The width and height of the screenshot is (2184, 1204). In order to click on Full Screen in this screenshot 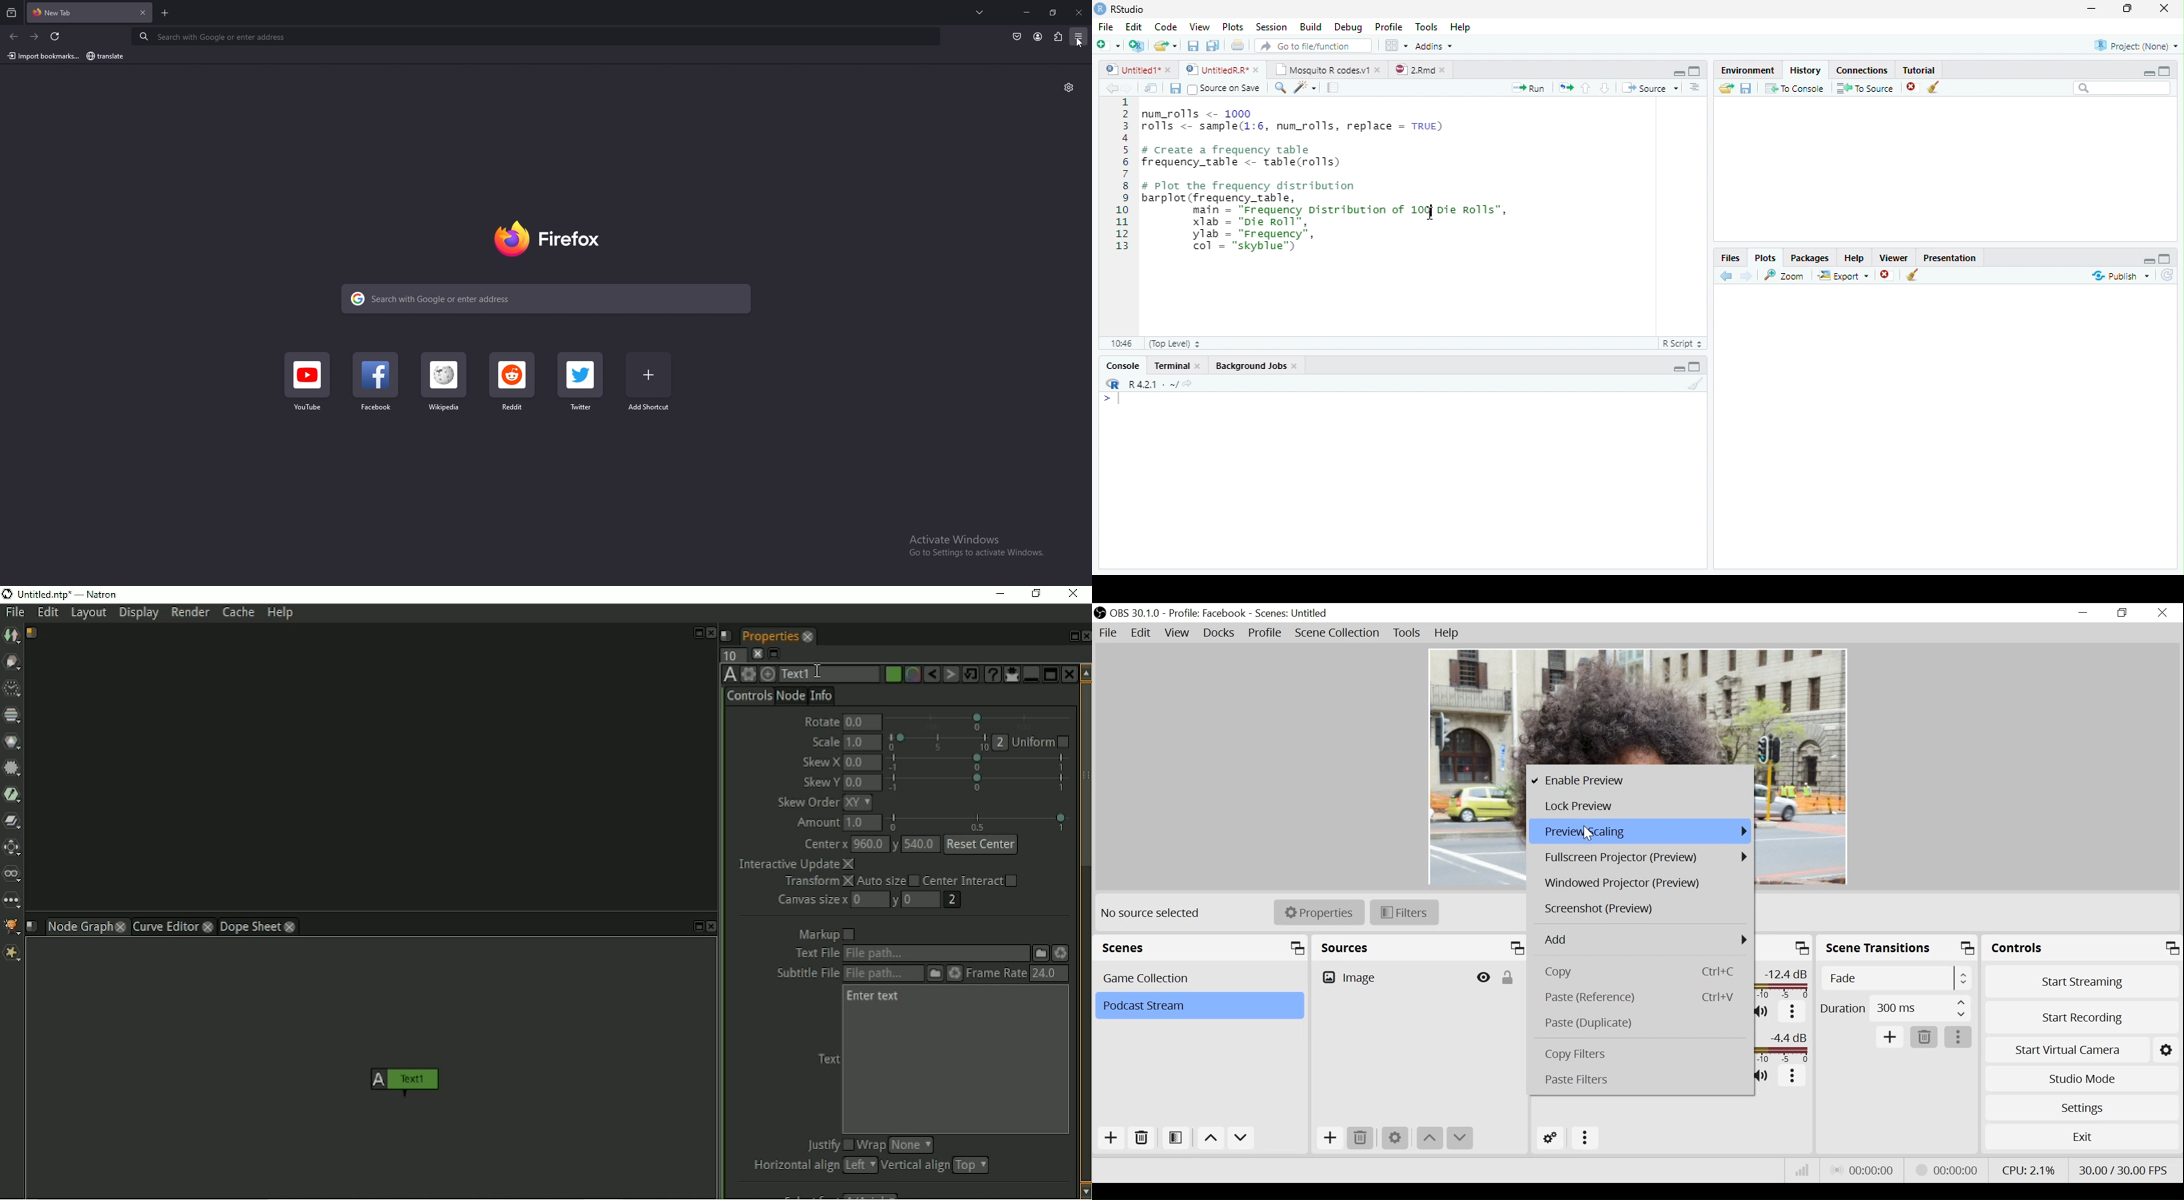, I will do `click(1696, 70)`.